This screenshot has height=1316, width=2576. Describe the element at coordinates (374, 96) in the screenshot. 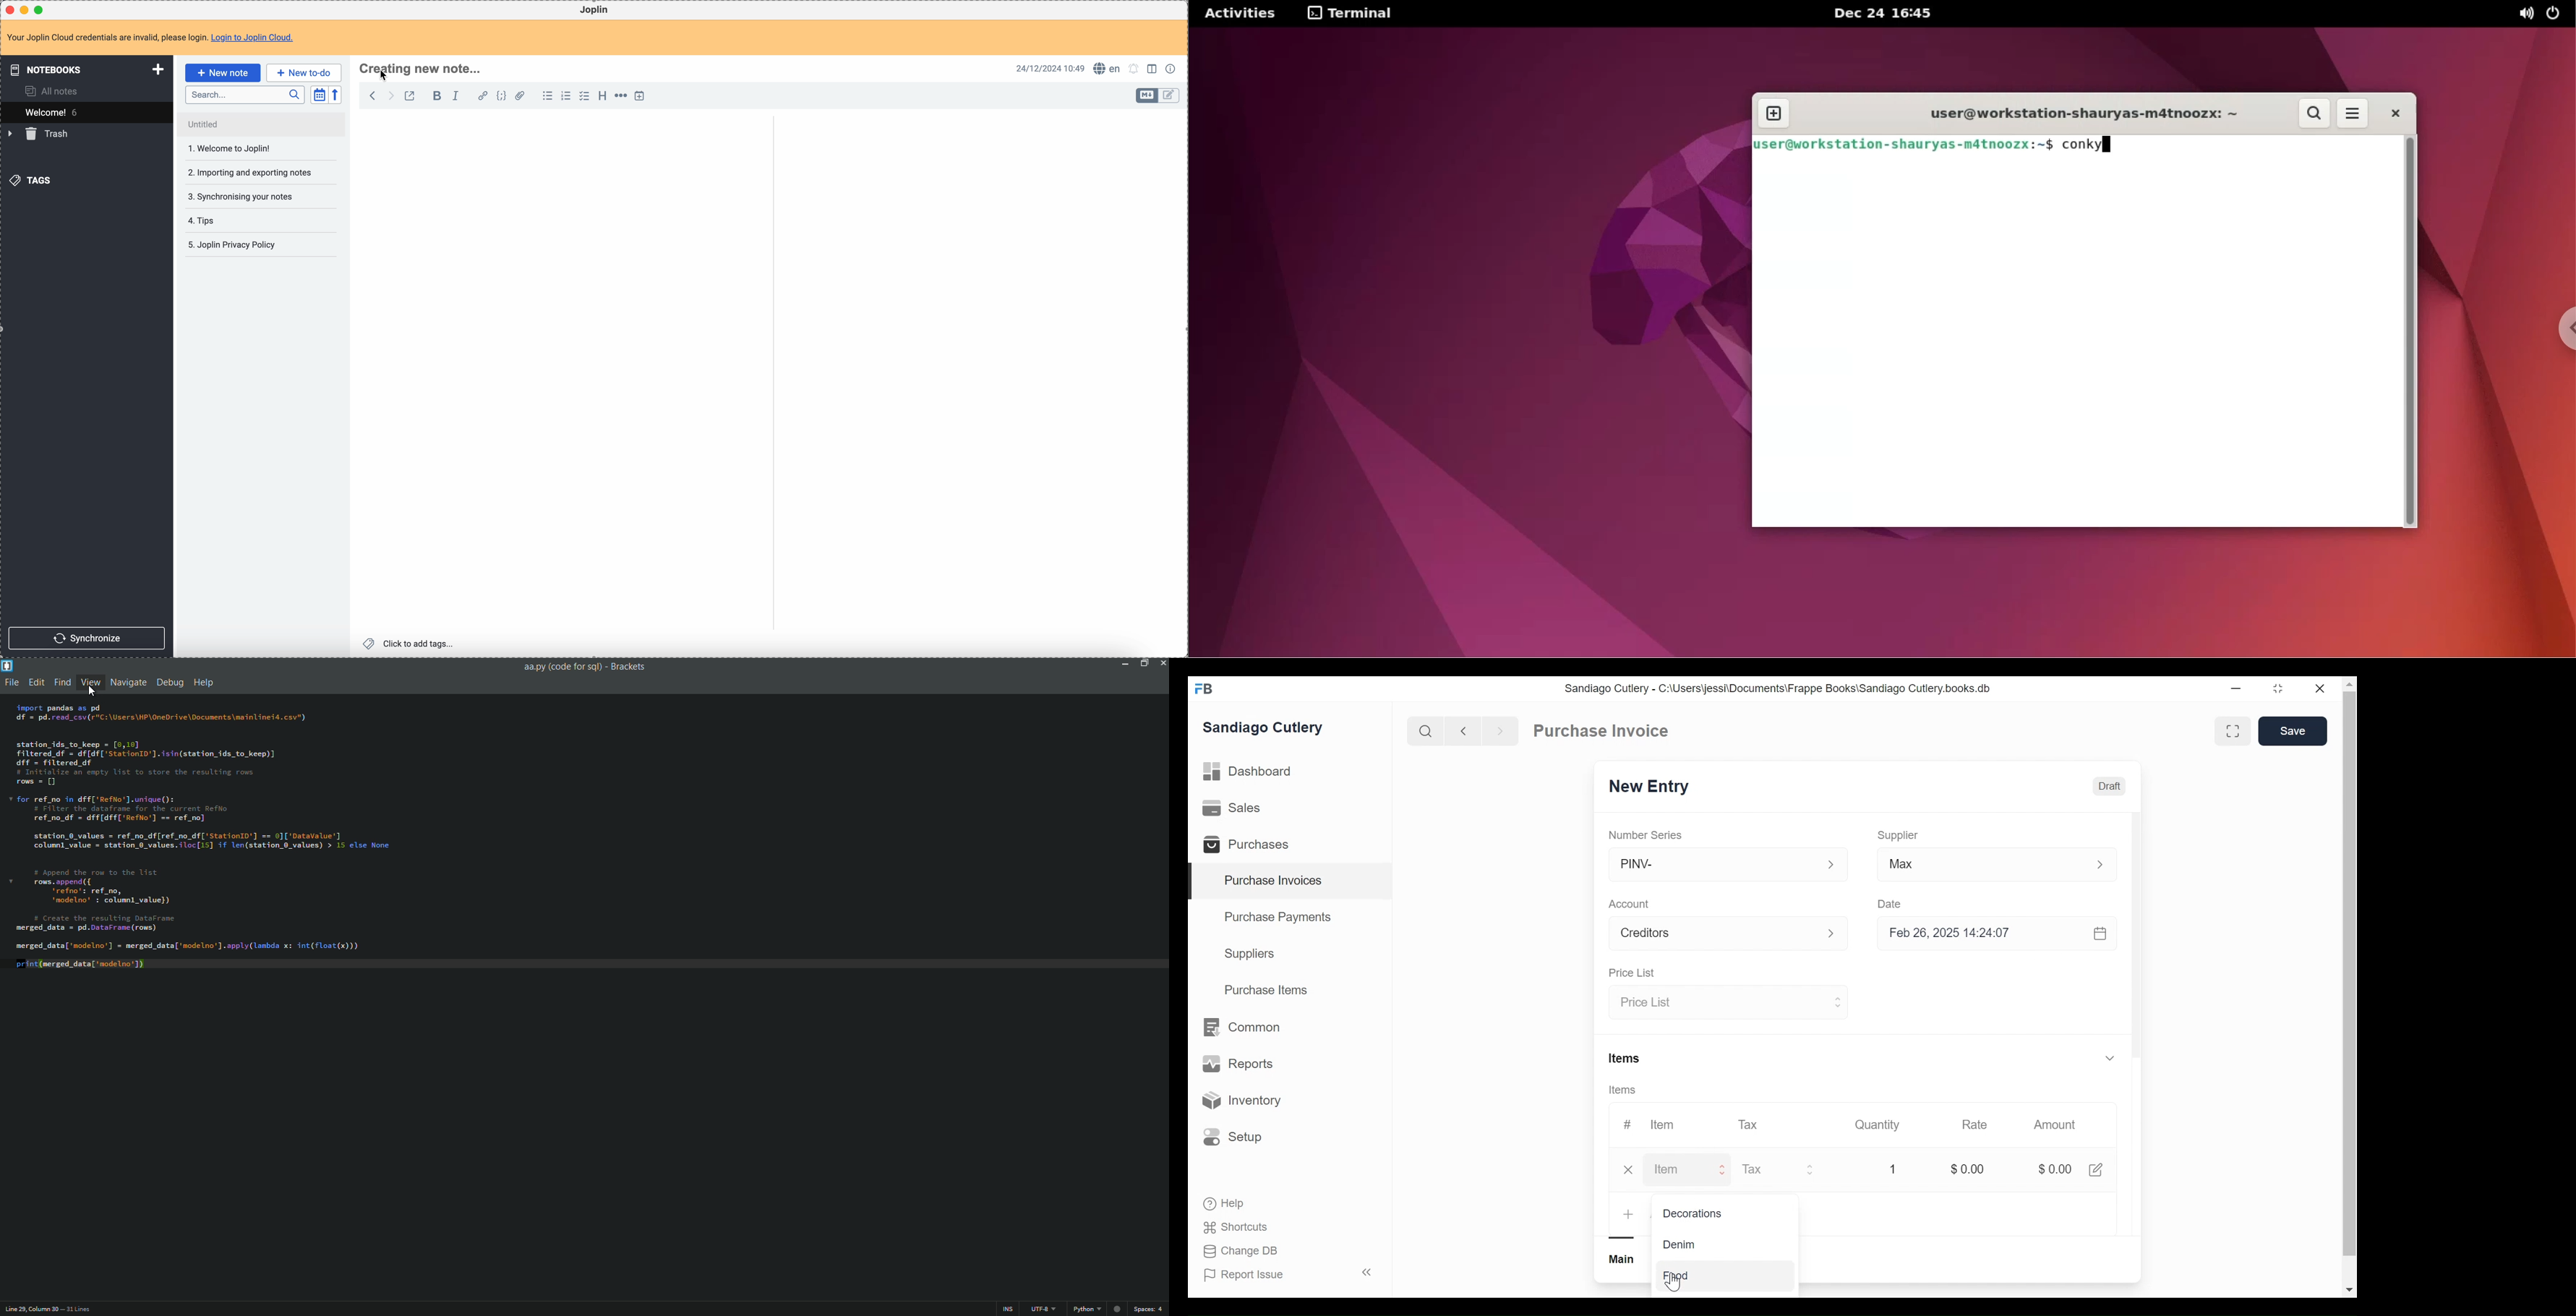

I see `back` at that location.